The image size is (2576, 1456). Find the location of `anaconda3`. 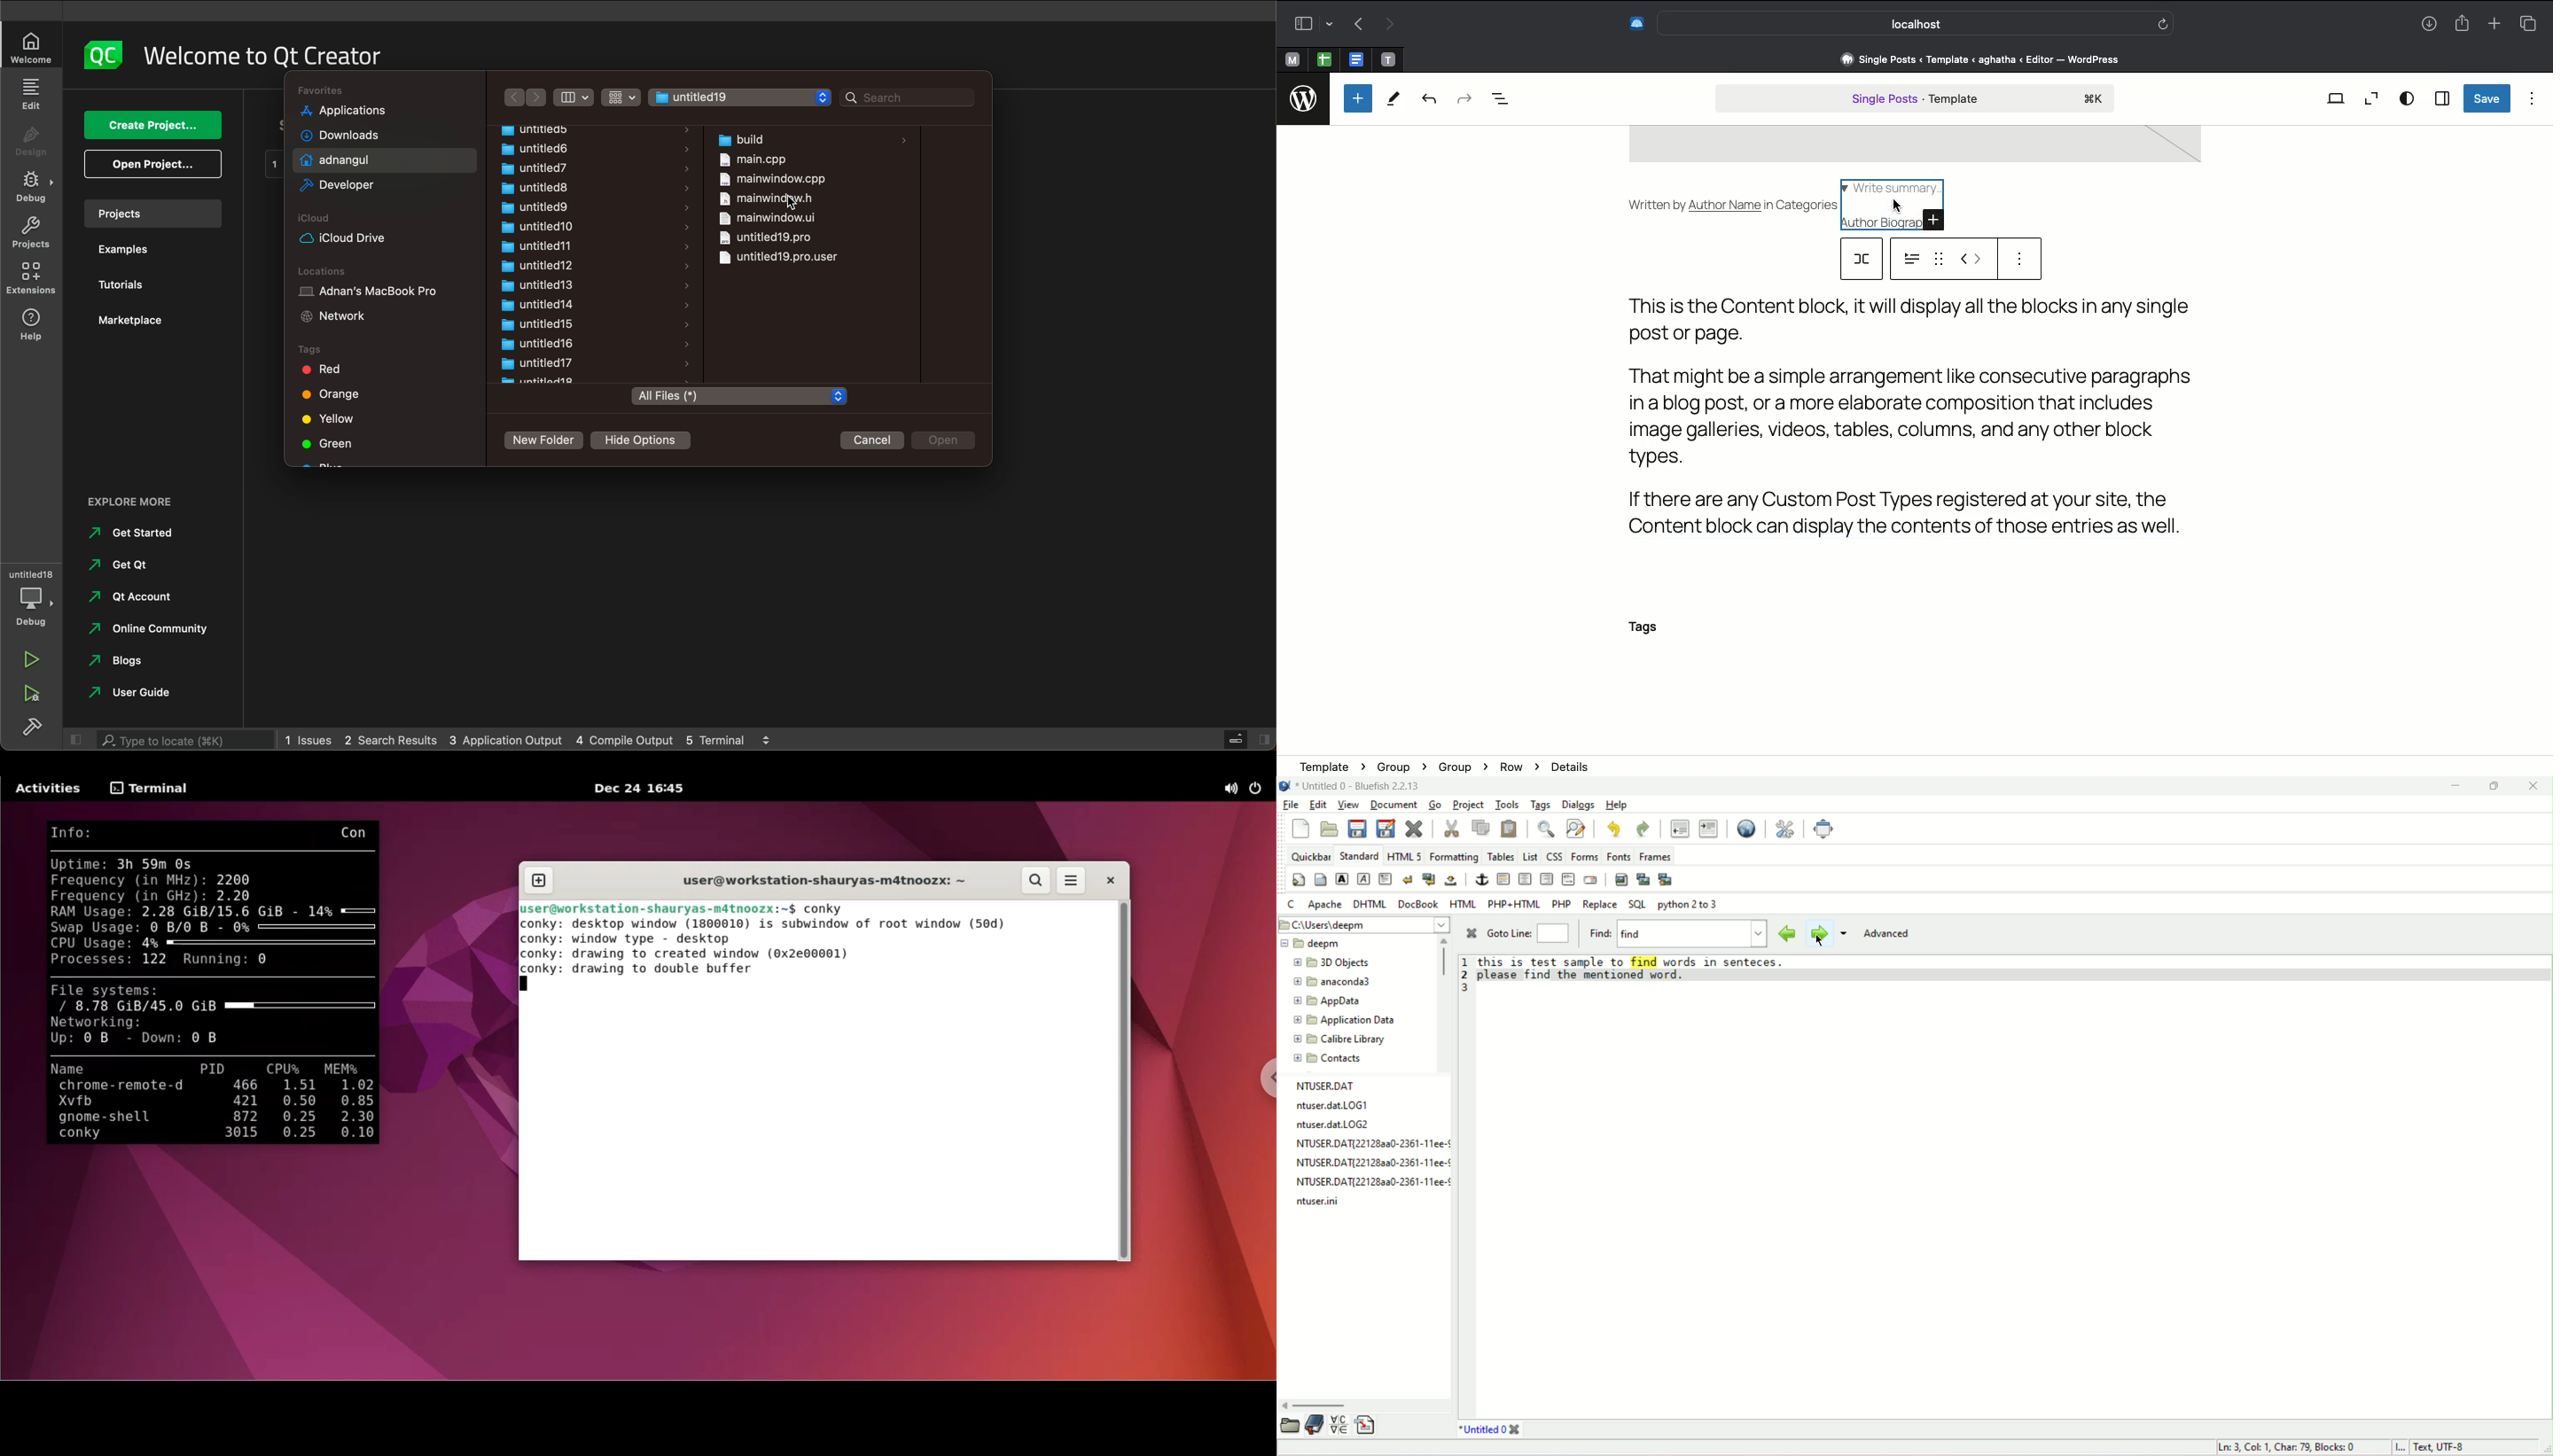

anaconda3 is located at coordinates (1338, 981).